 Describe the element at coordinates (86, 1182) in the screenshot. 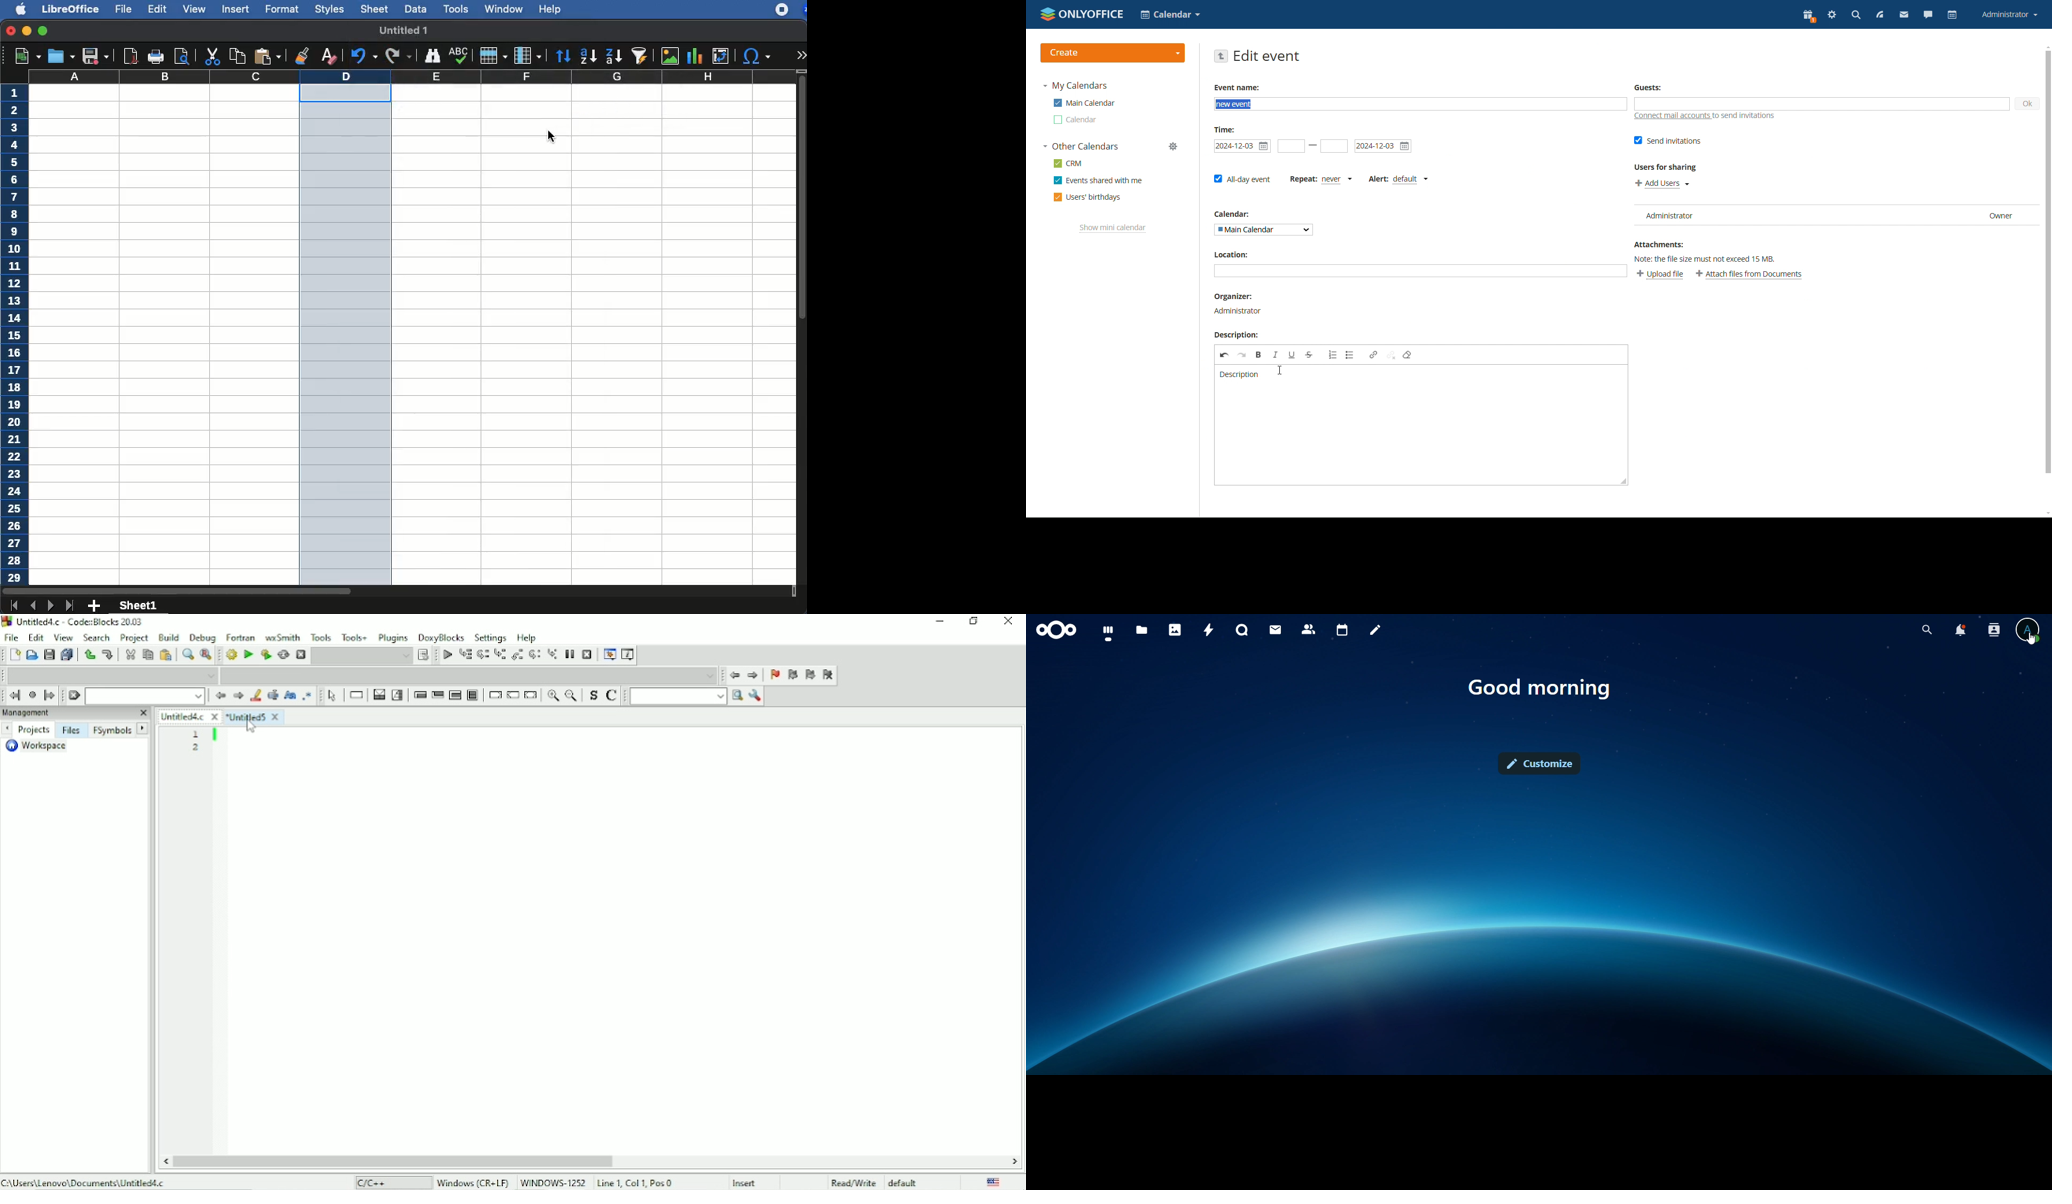

I see `File location` at that location.